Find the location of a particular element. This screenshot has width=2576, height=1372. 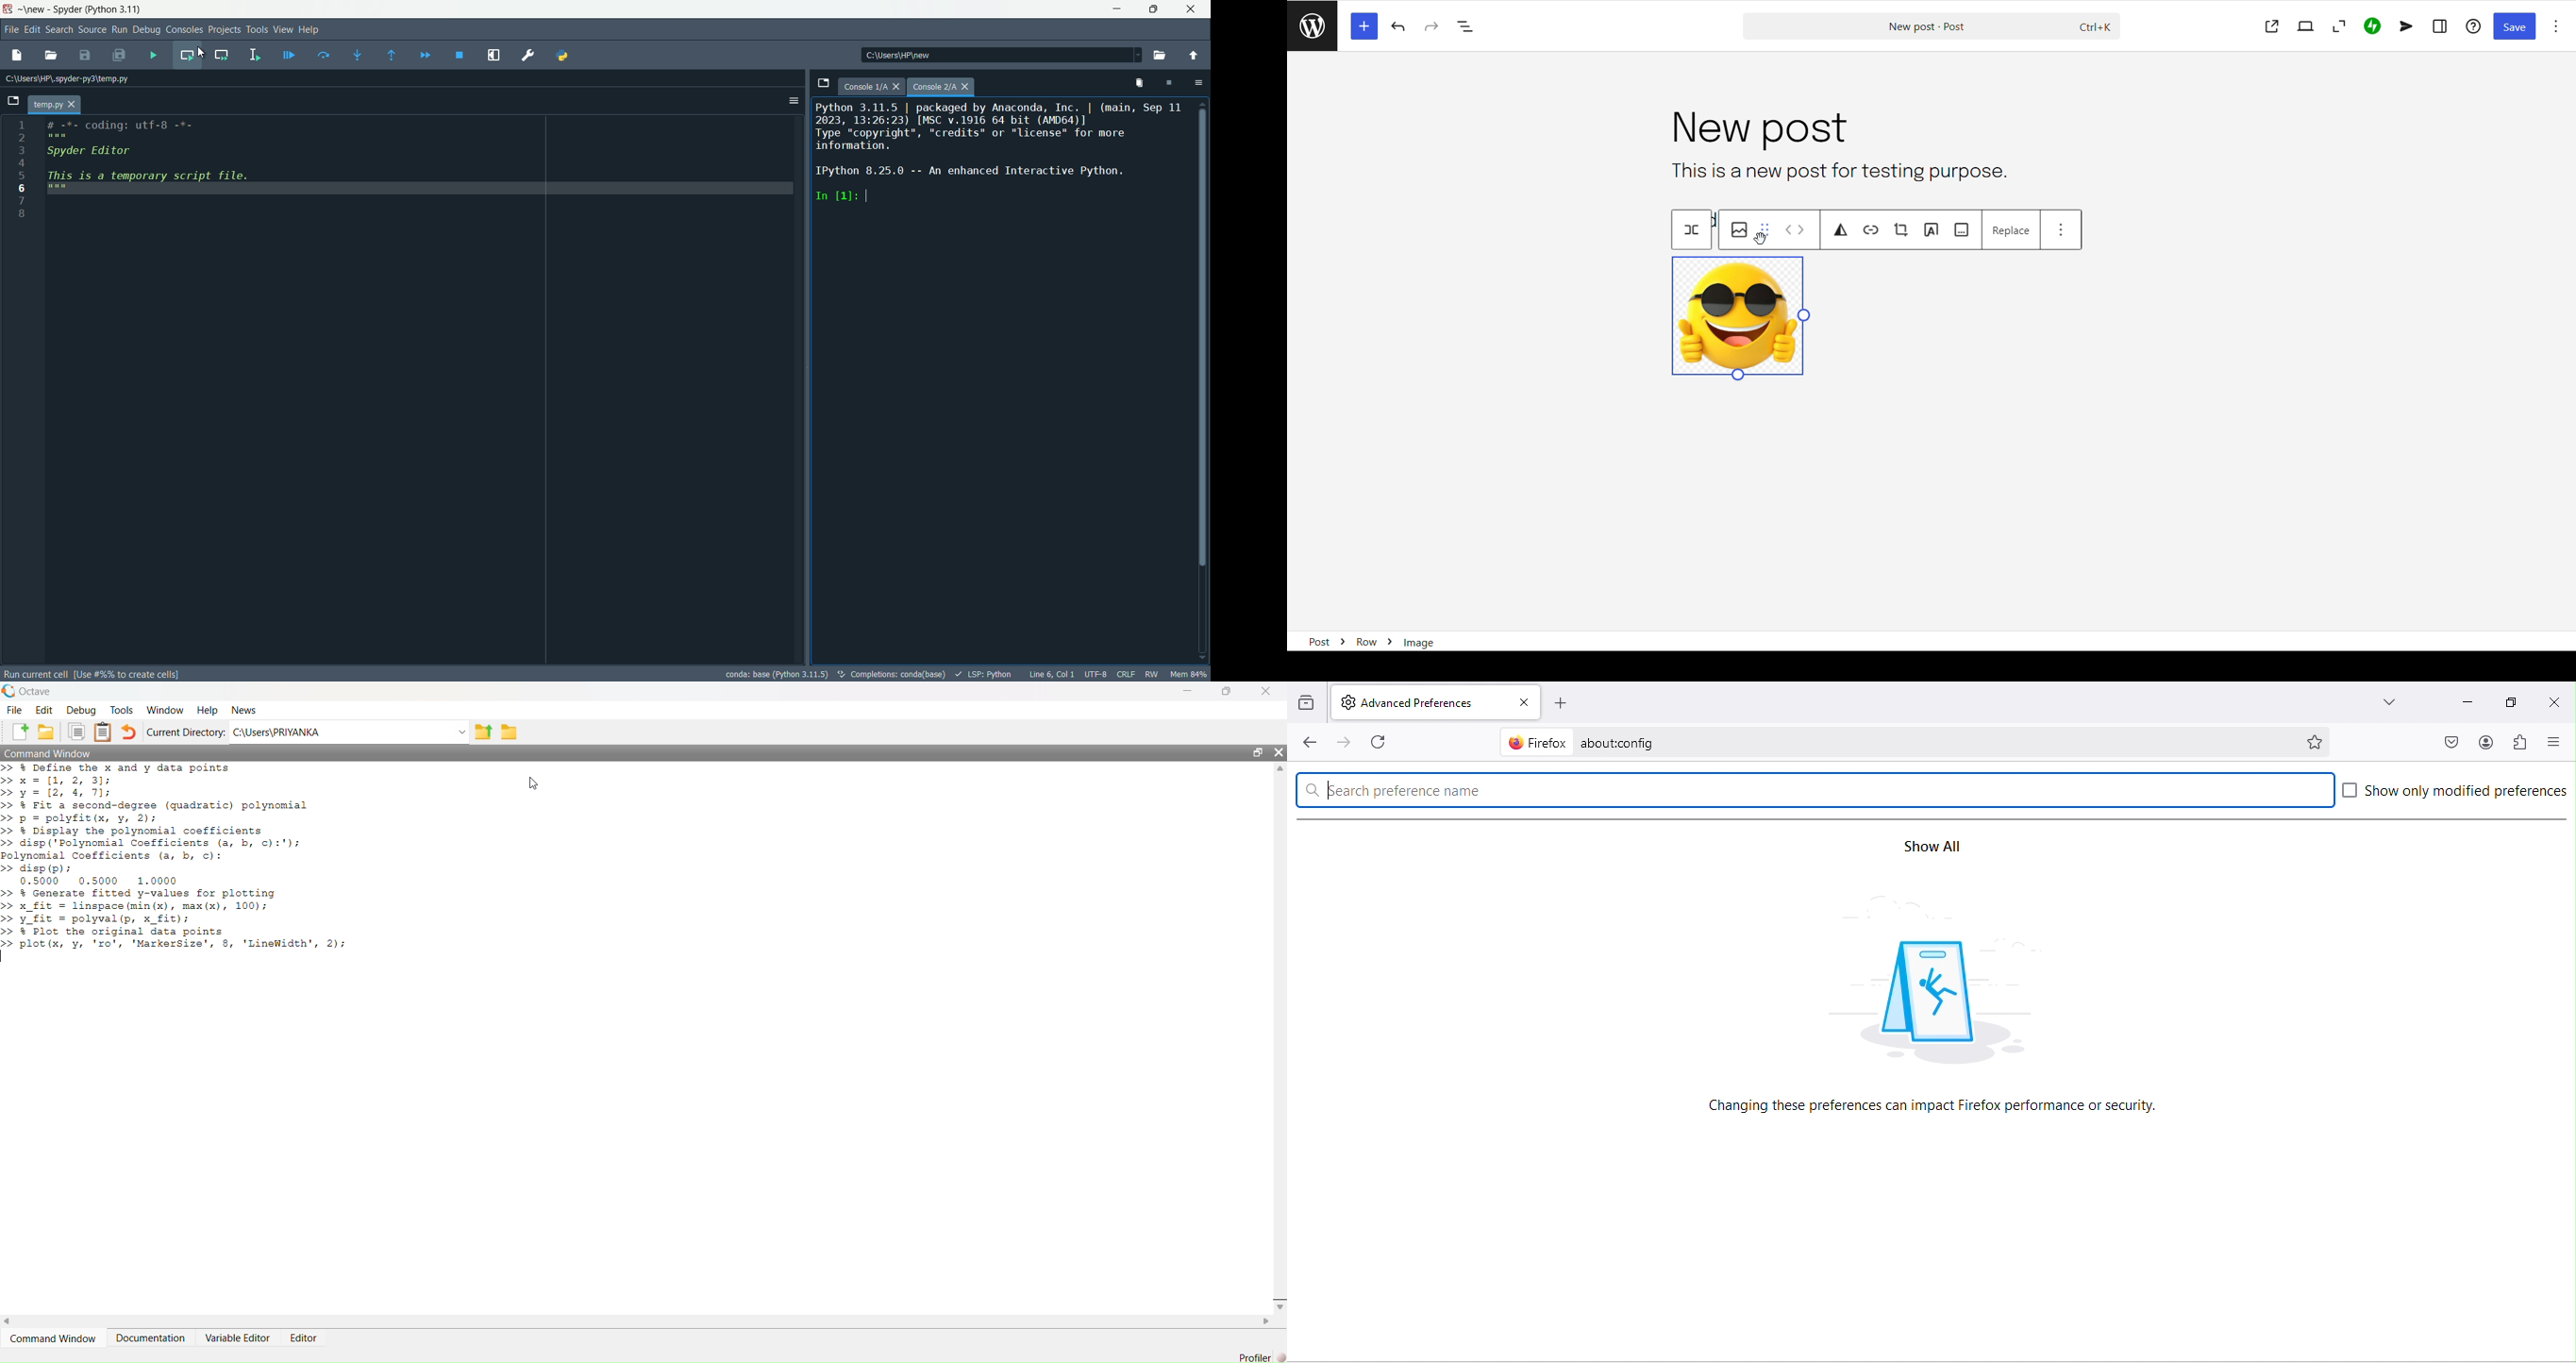

close is located at coordinates (1192, 9).